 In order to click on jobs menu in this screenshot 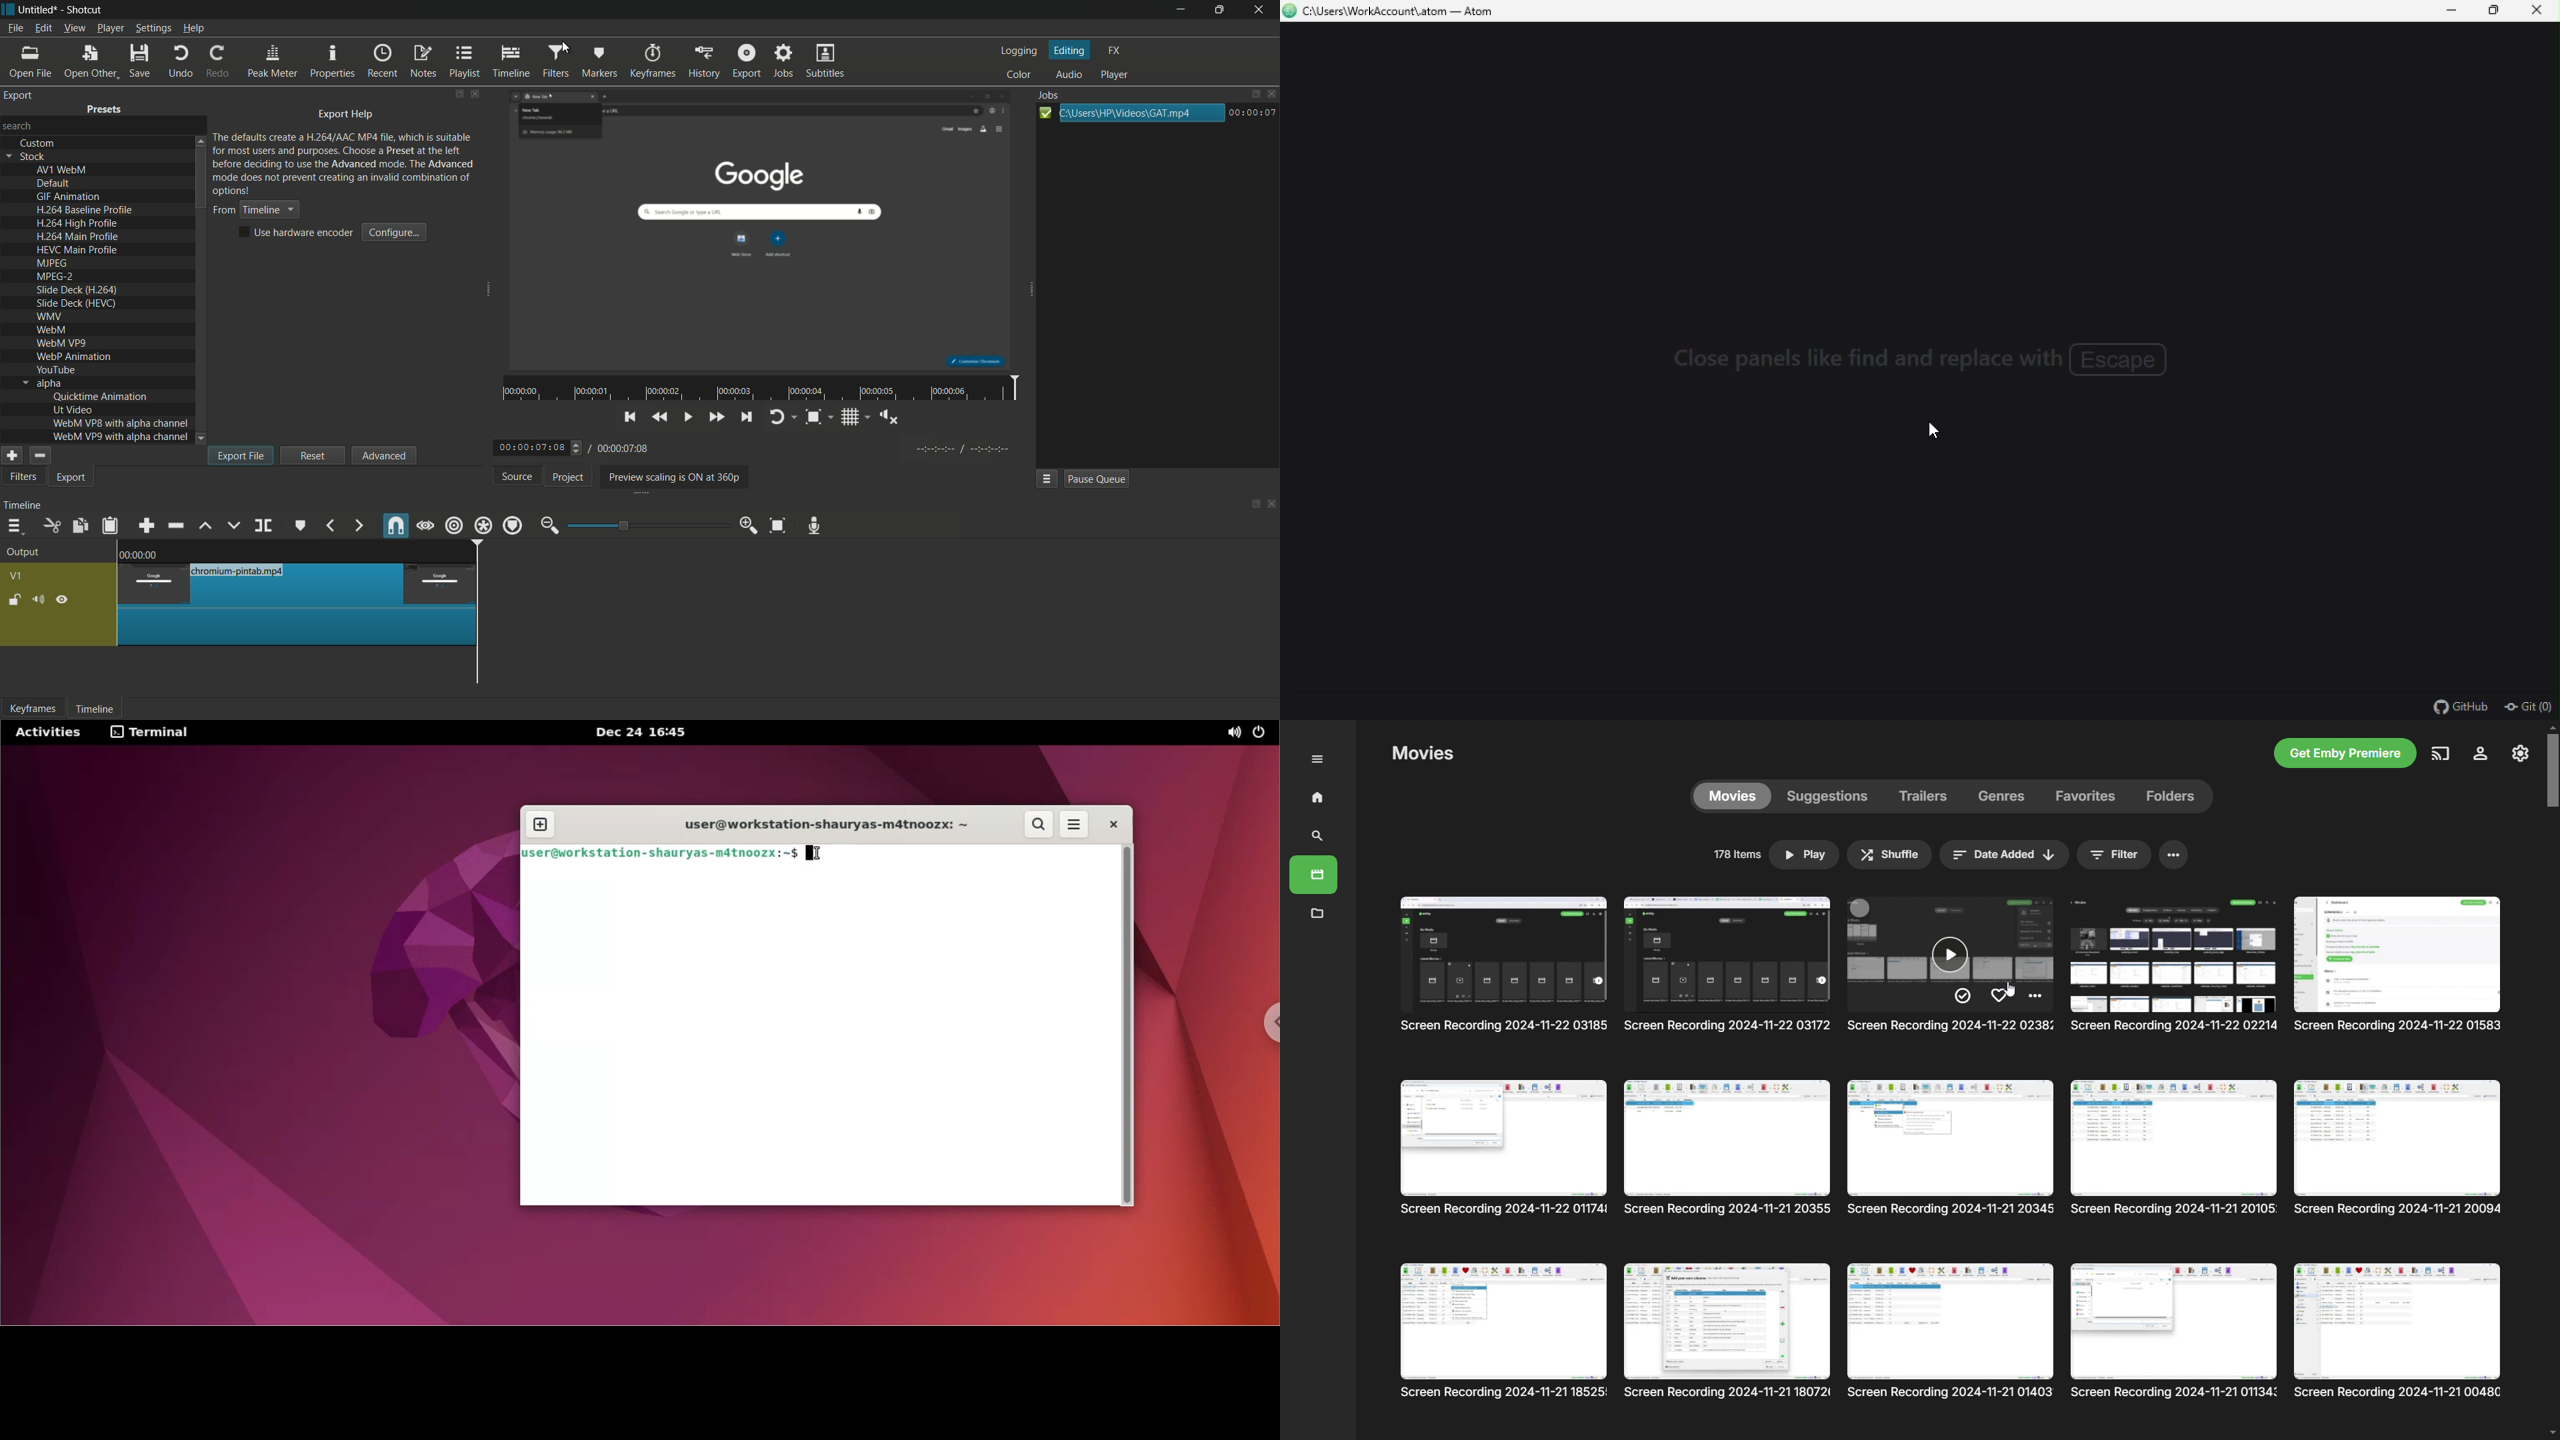, I will do `click(1046, 479)`.